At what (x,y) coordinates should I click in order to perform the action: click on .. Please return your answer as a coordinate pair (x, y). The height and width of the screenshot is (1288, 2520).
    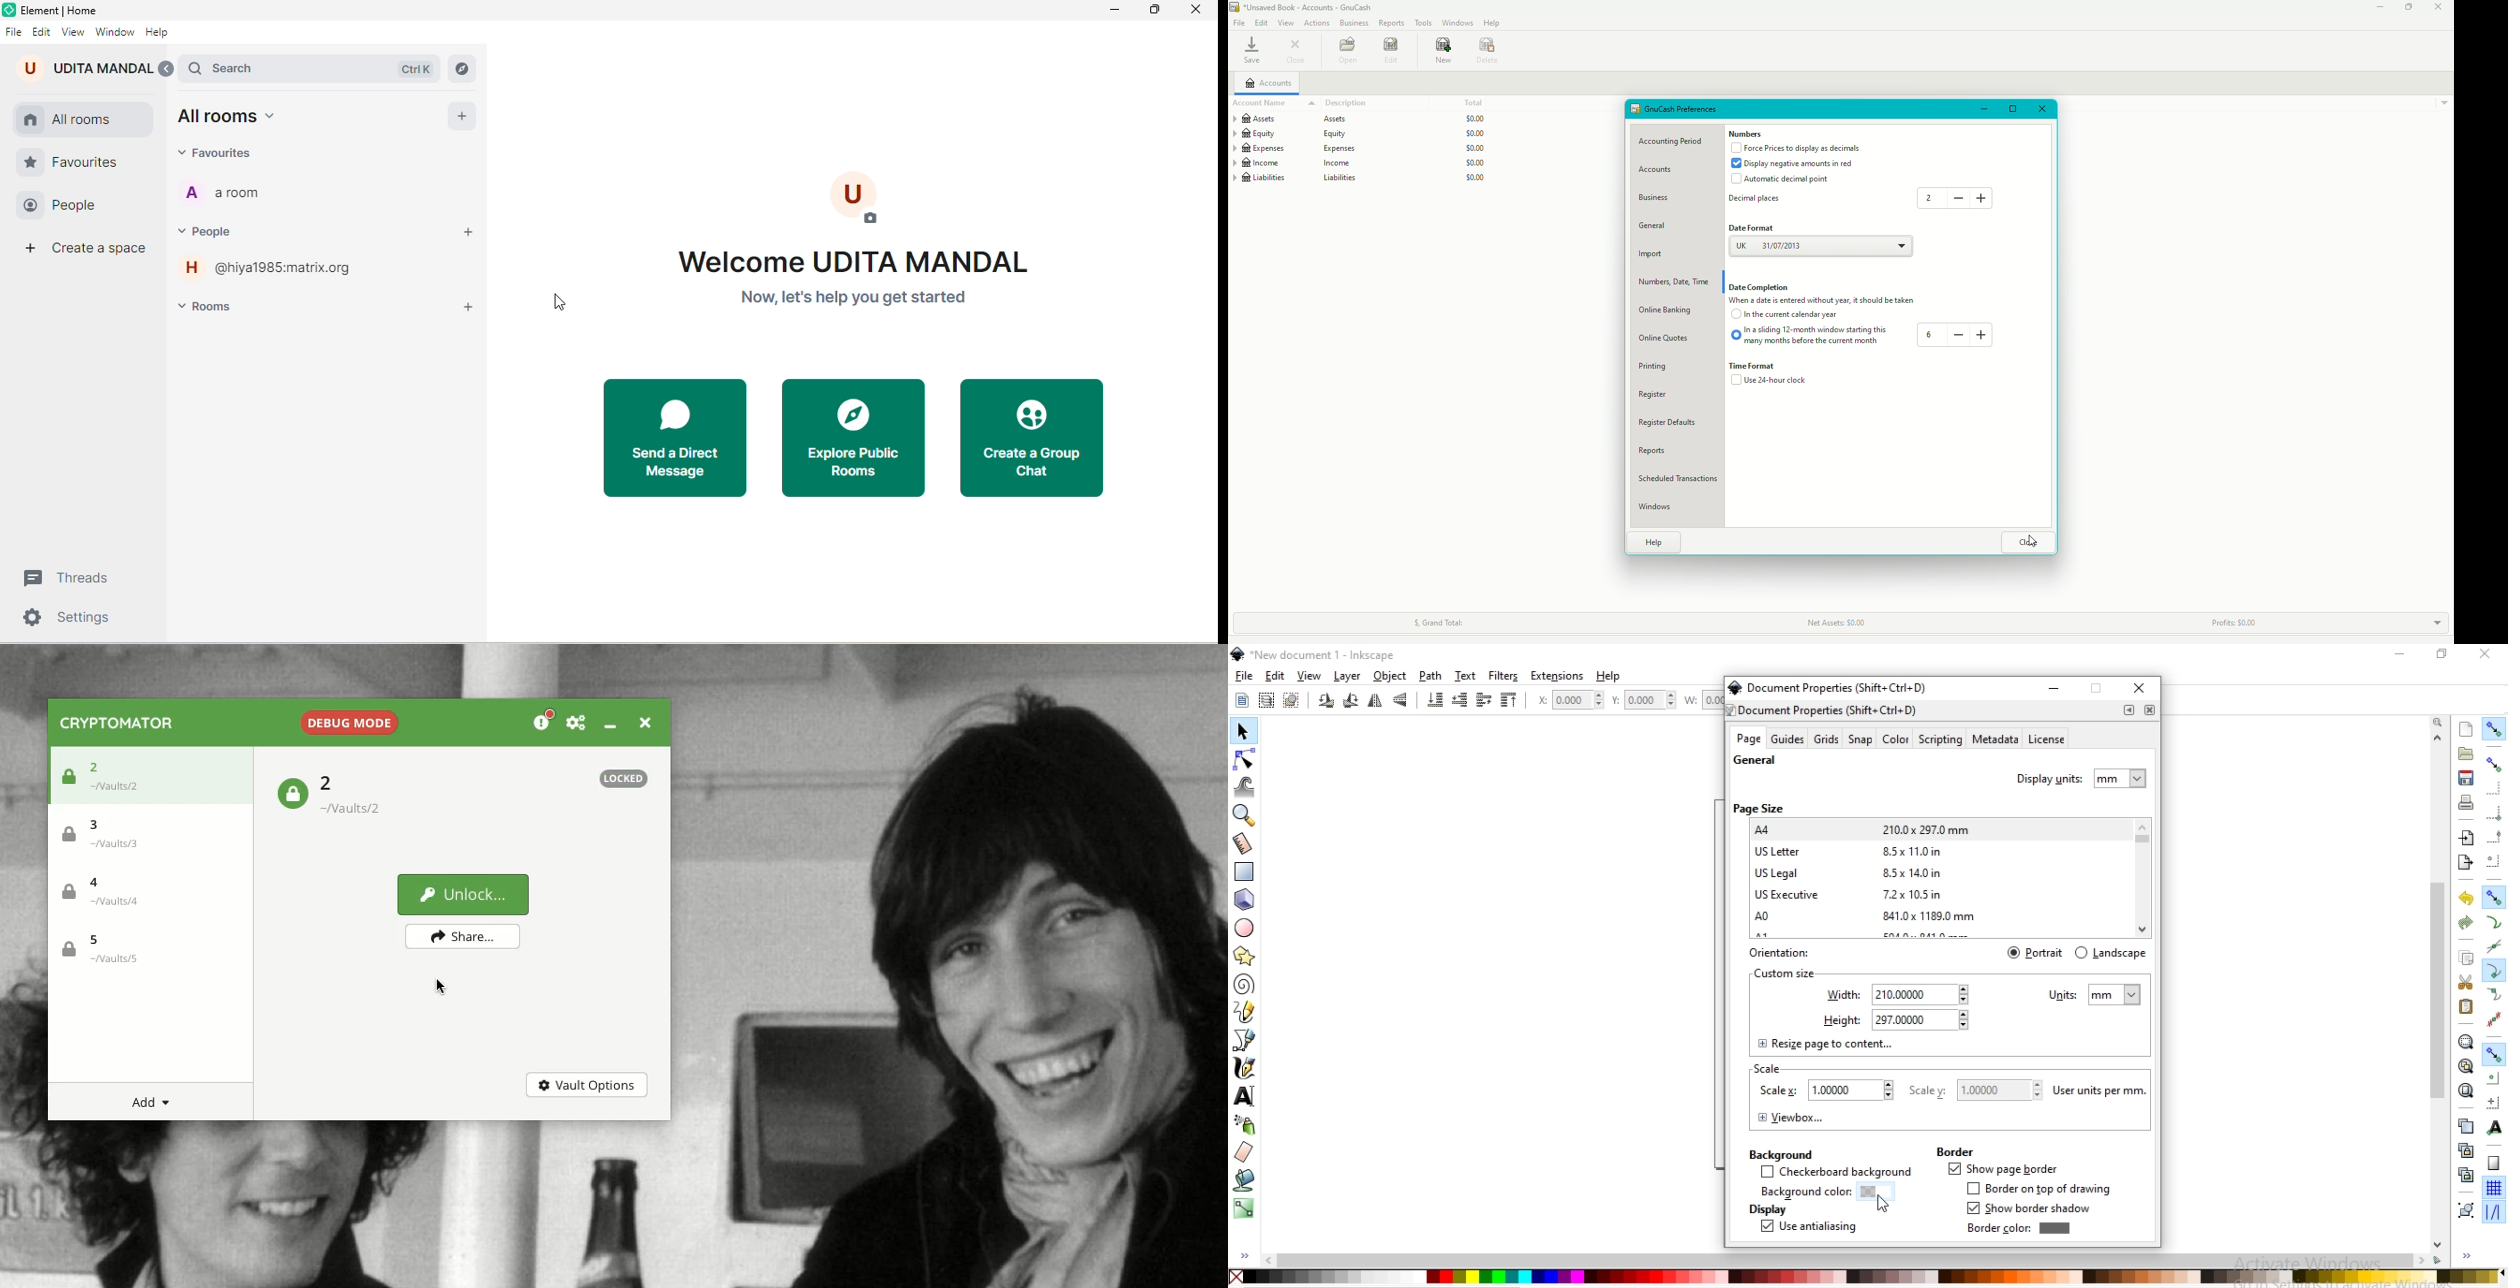
    Looking at the image, I should click on (2129, 710).